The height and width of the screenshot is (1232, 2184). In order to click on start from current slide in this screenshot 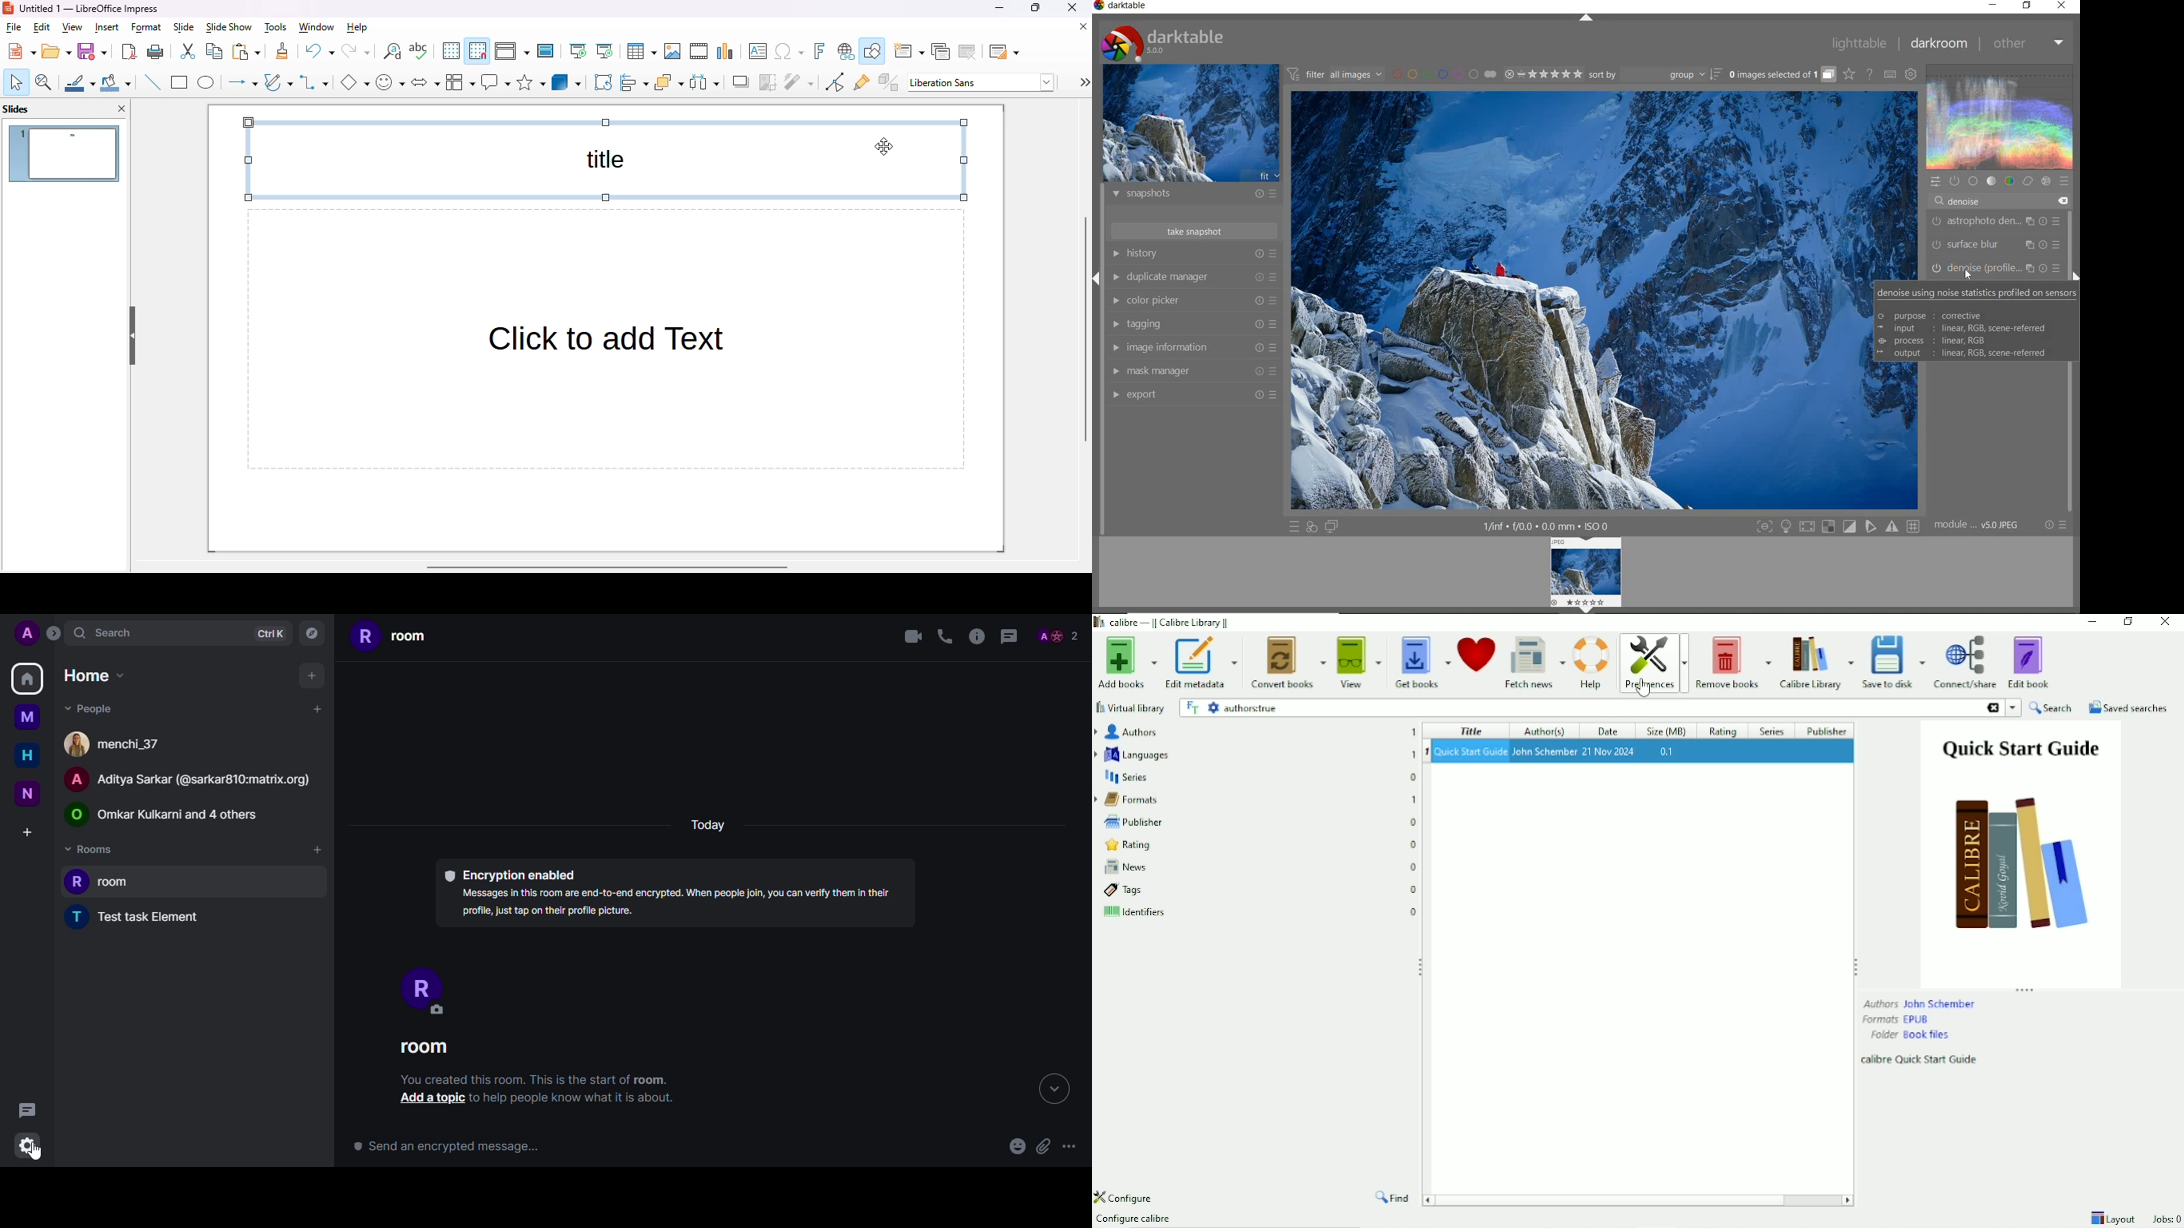, I will do `click(605, 51)`.